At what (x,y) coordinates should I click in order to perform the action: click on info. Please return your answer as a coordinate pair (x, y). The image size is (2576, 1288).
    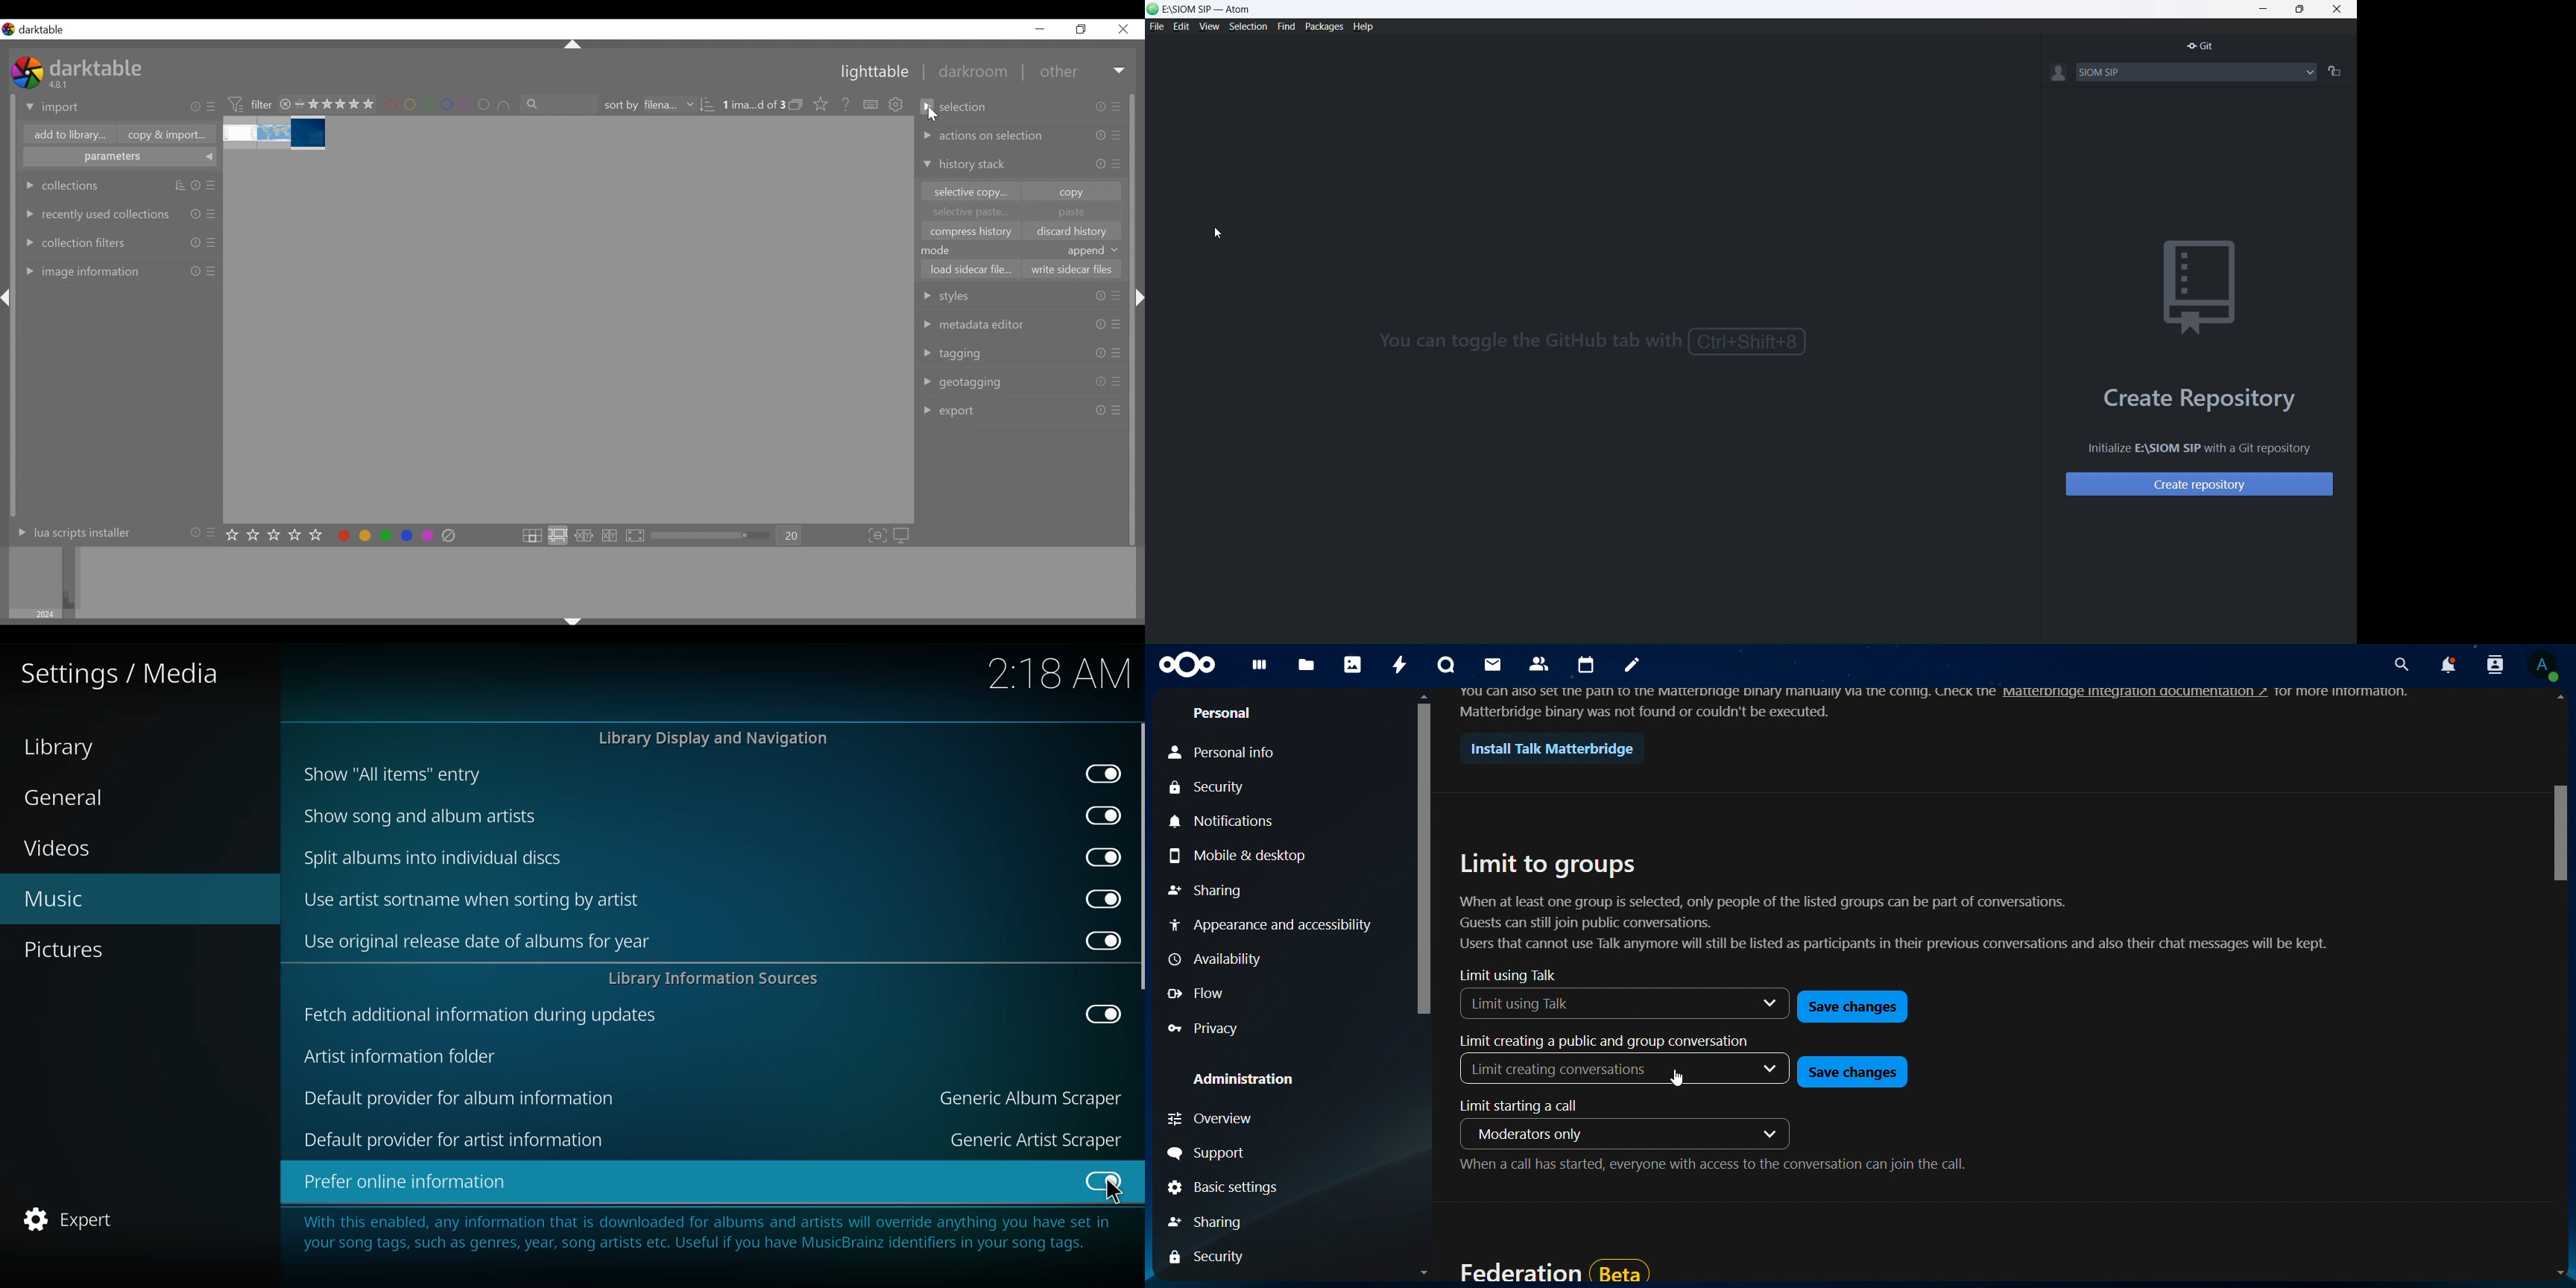
    Looking at the image, I should click on (1100, 297).